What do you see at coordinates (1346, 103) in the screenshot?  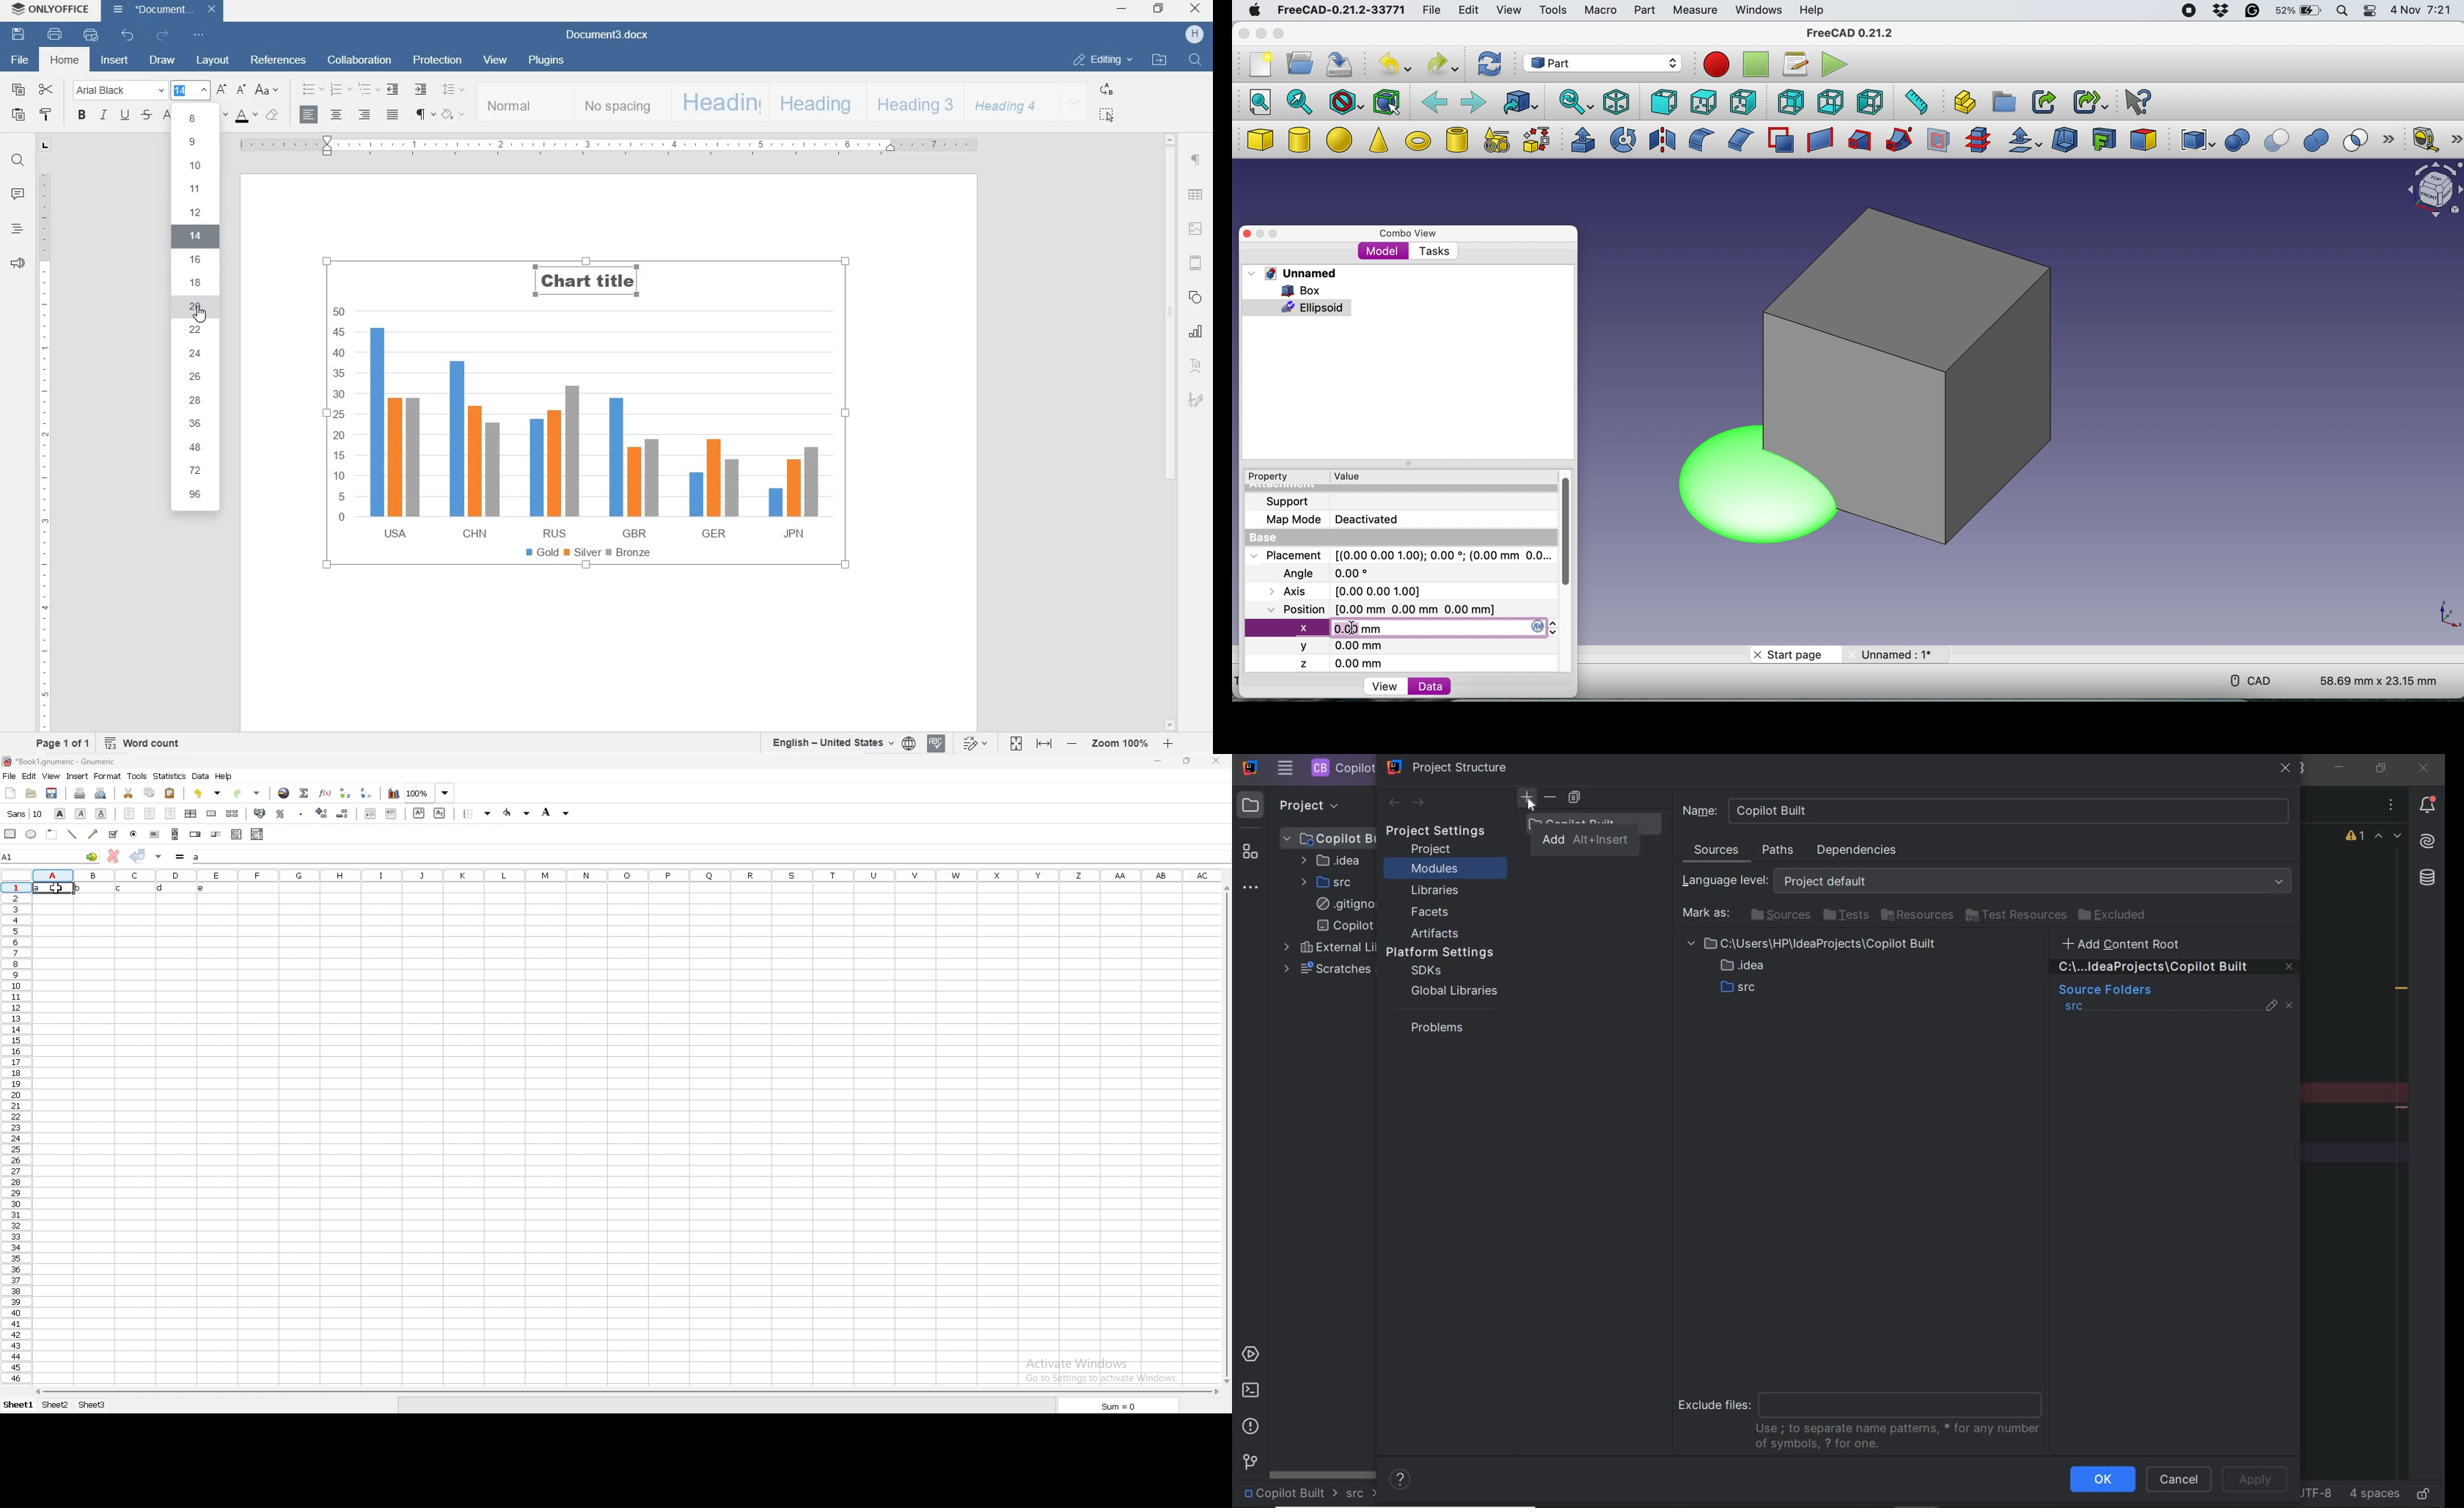 I see `draw style` at bounding box center [1346, 103].